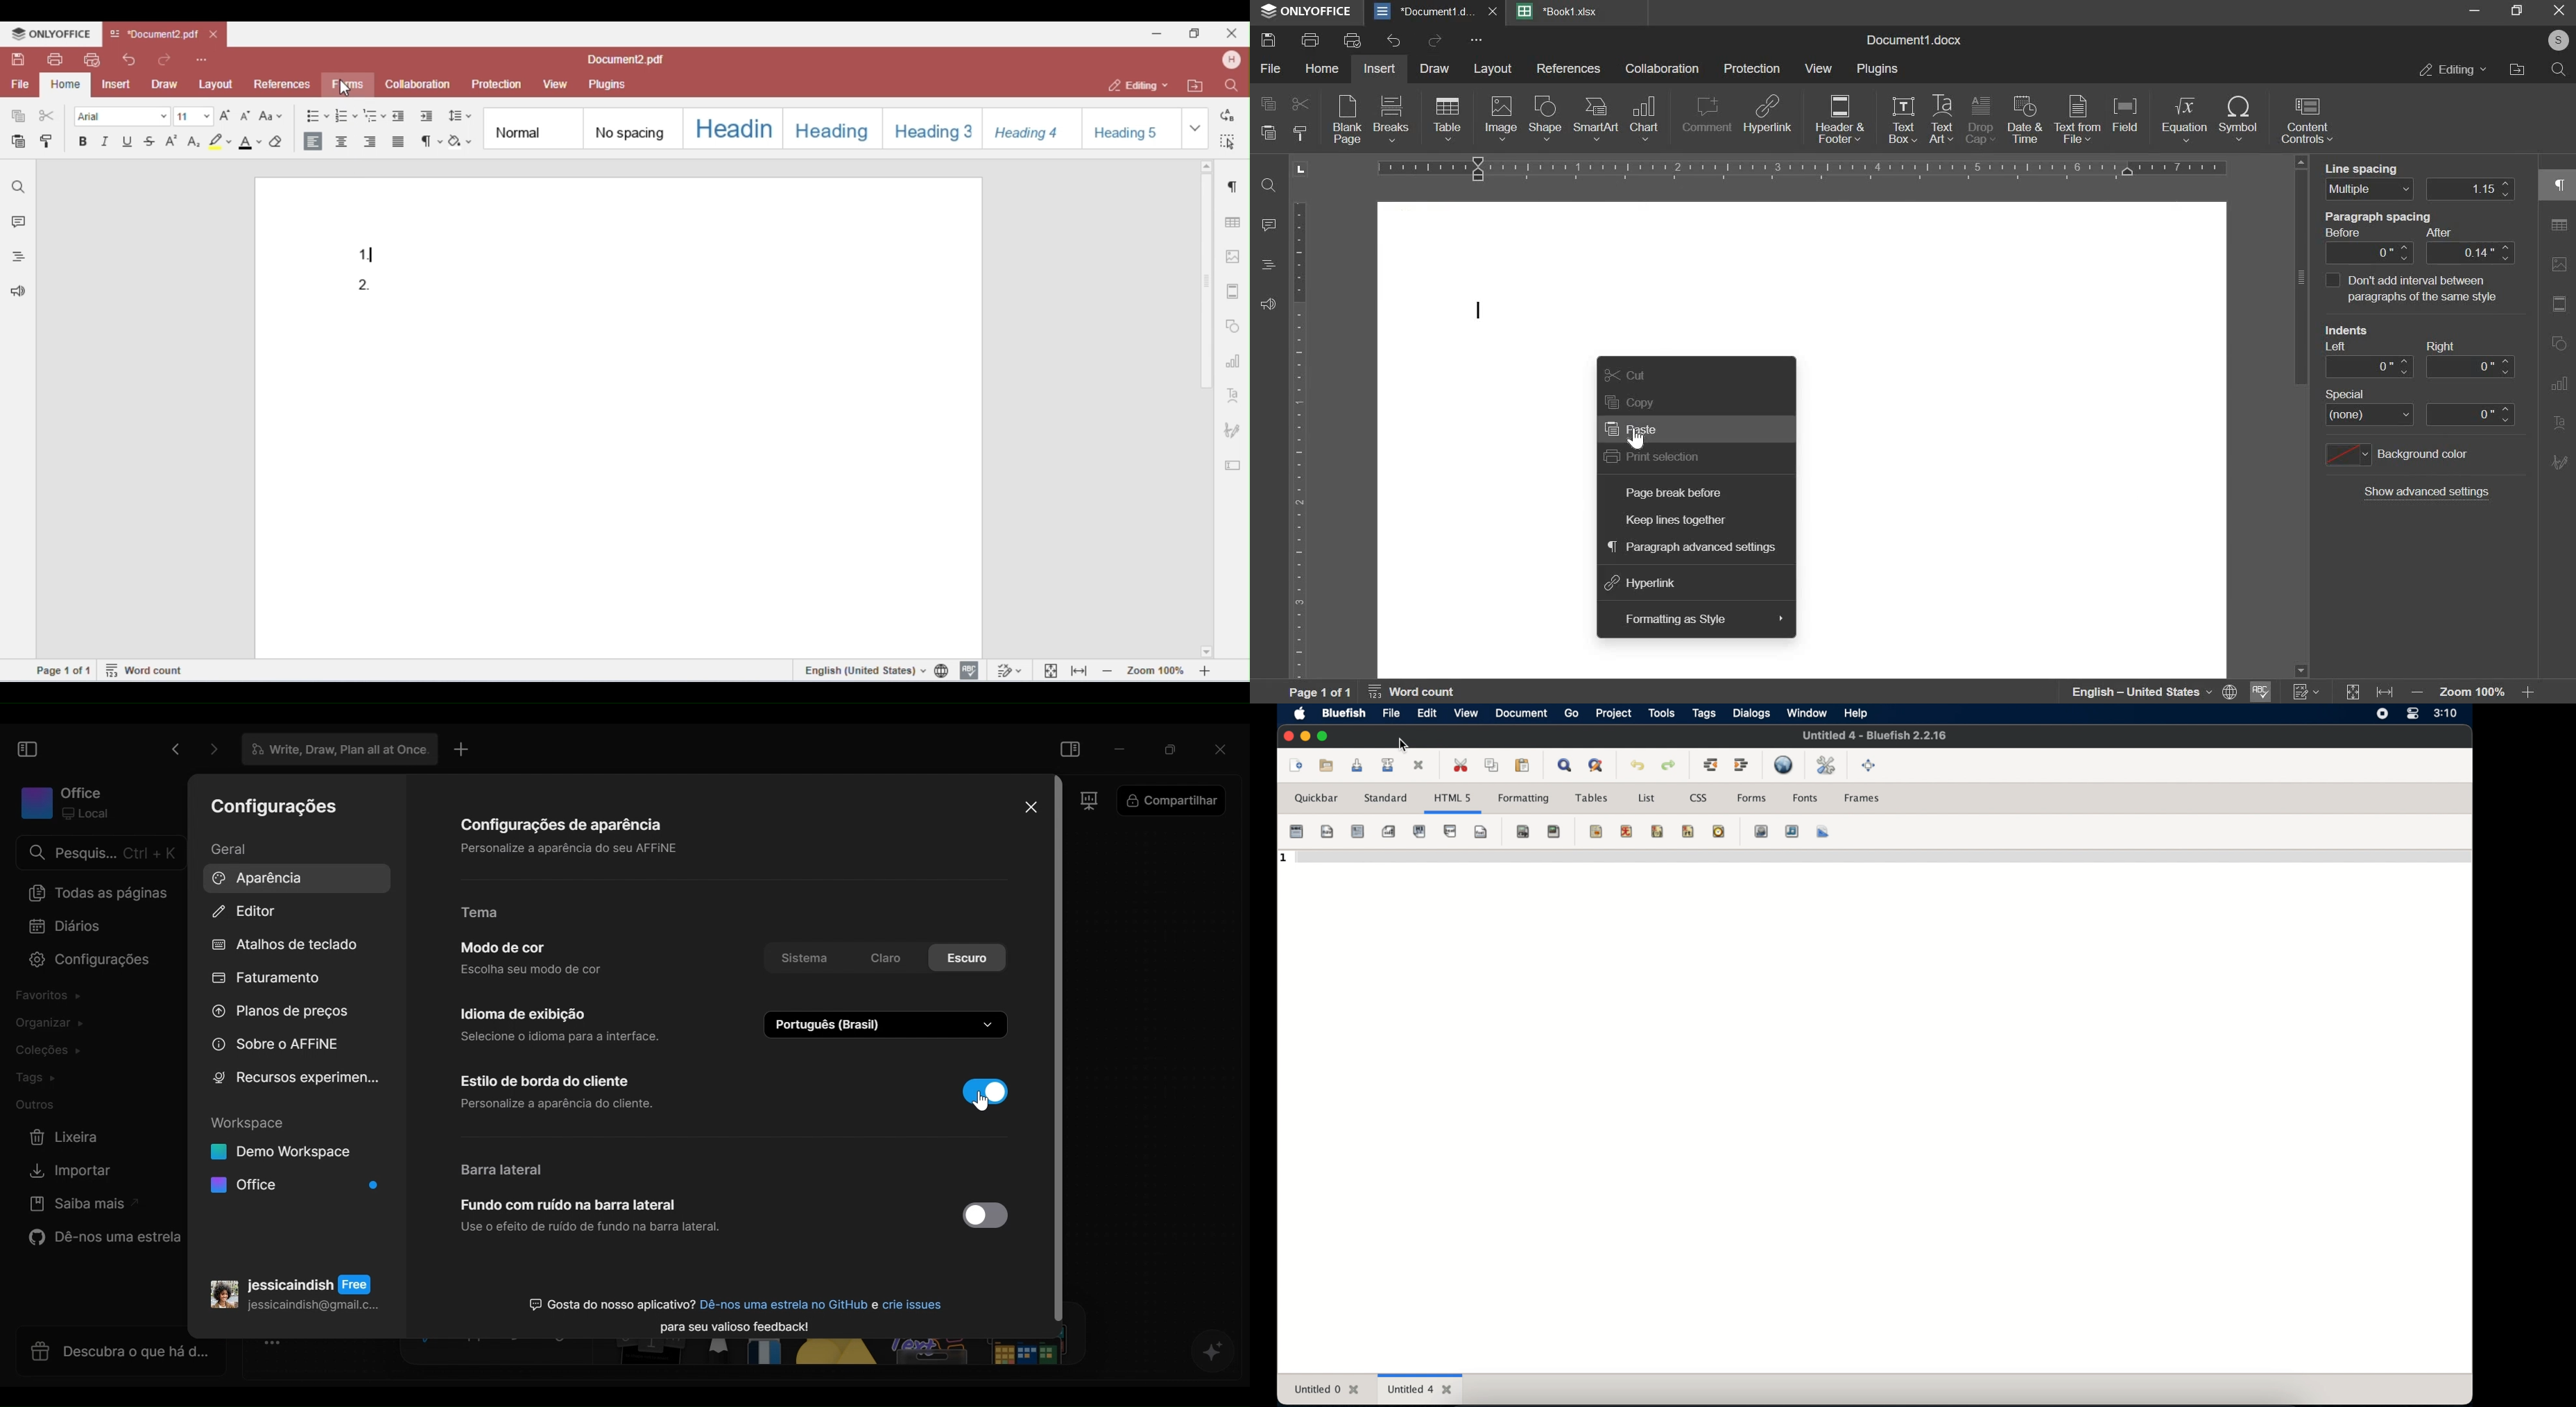 The height and width of the screenshot is (1428, 2576). Describe the element at coordinates (1626, 375) in the screenshot. I see `cut` at that location.